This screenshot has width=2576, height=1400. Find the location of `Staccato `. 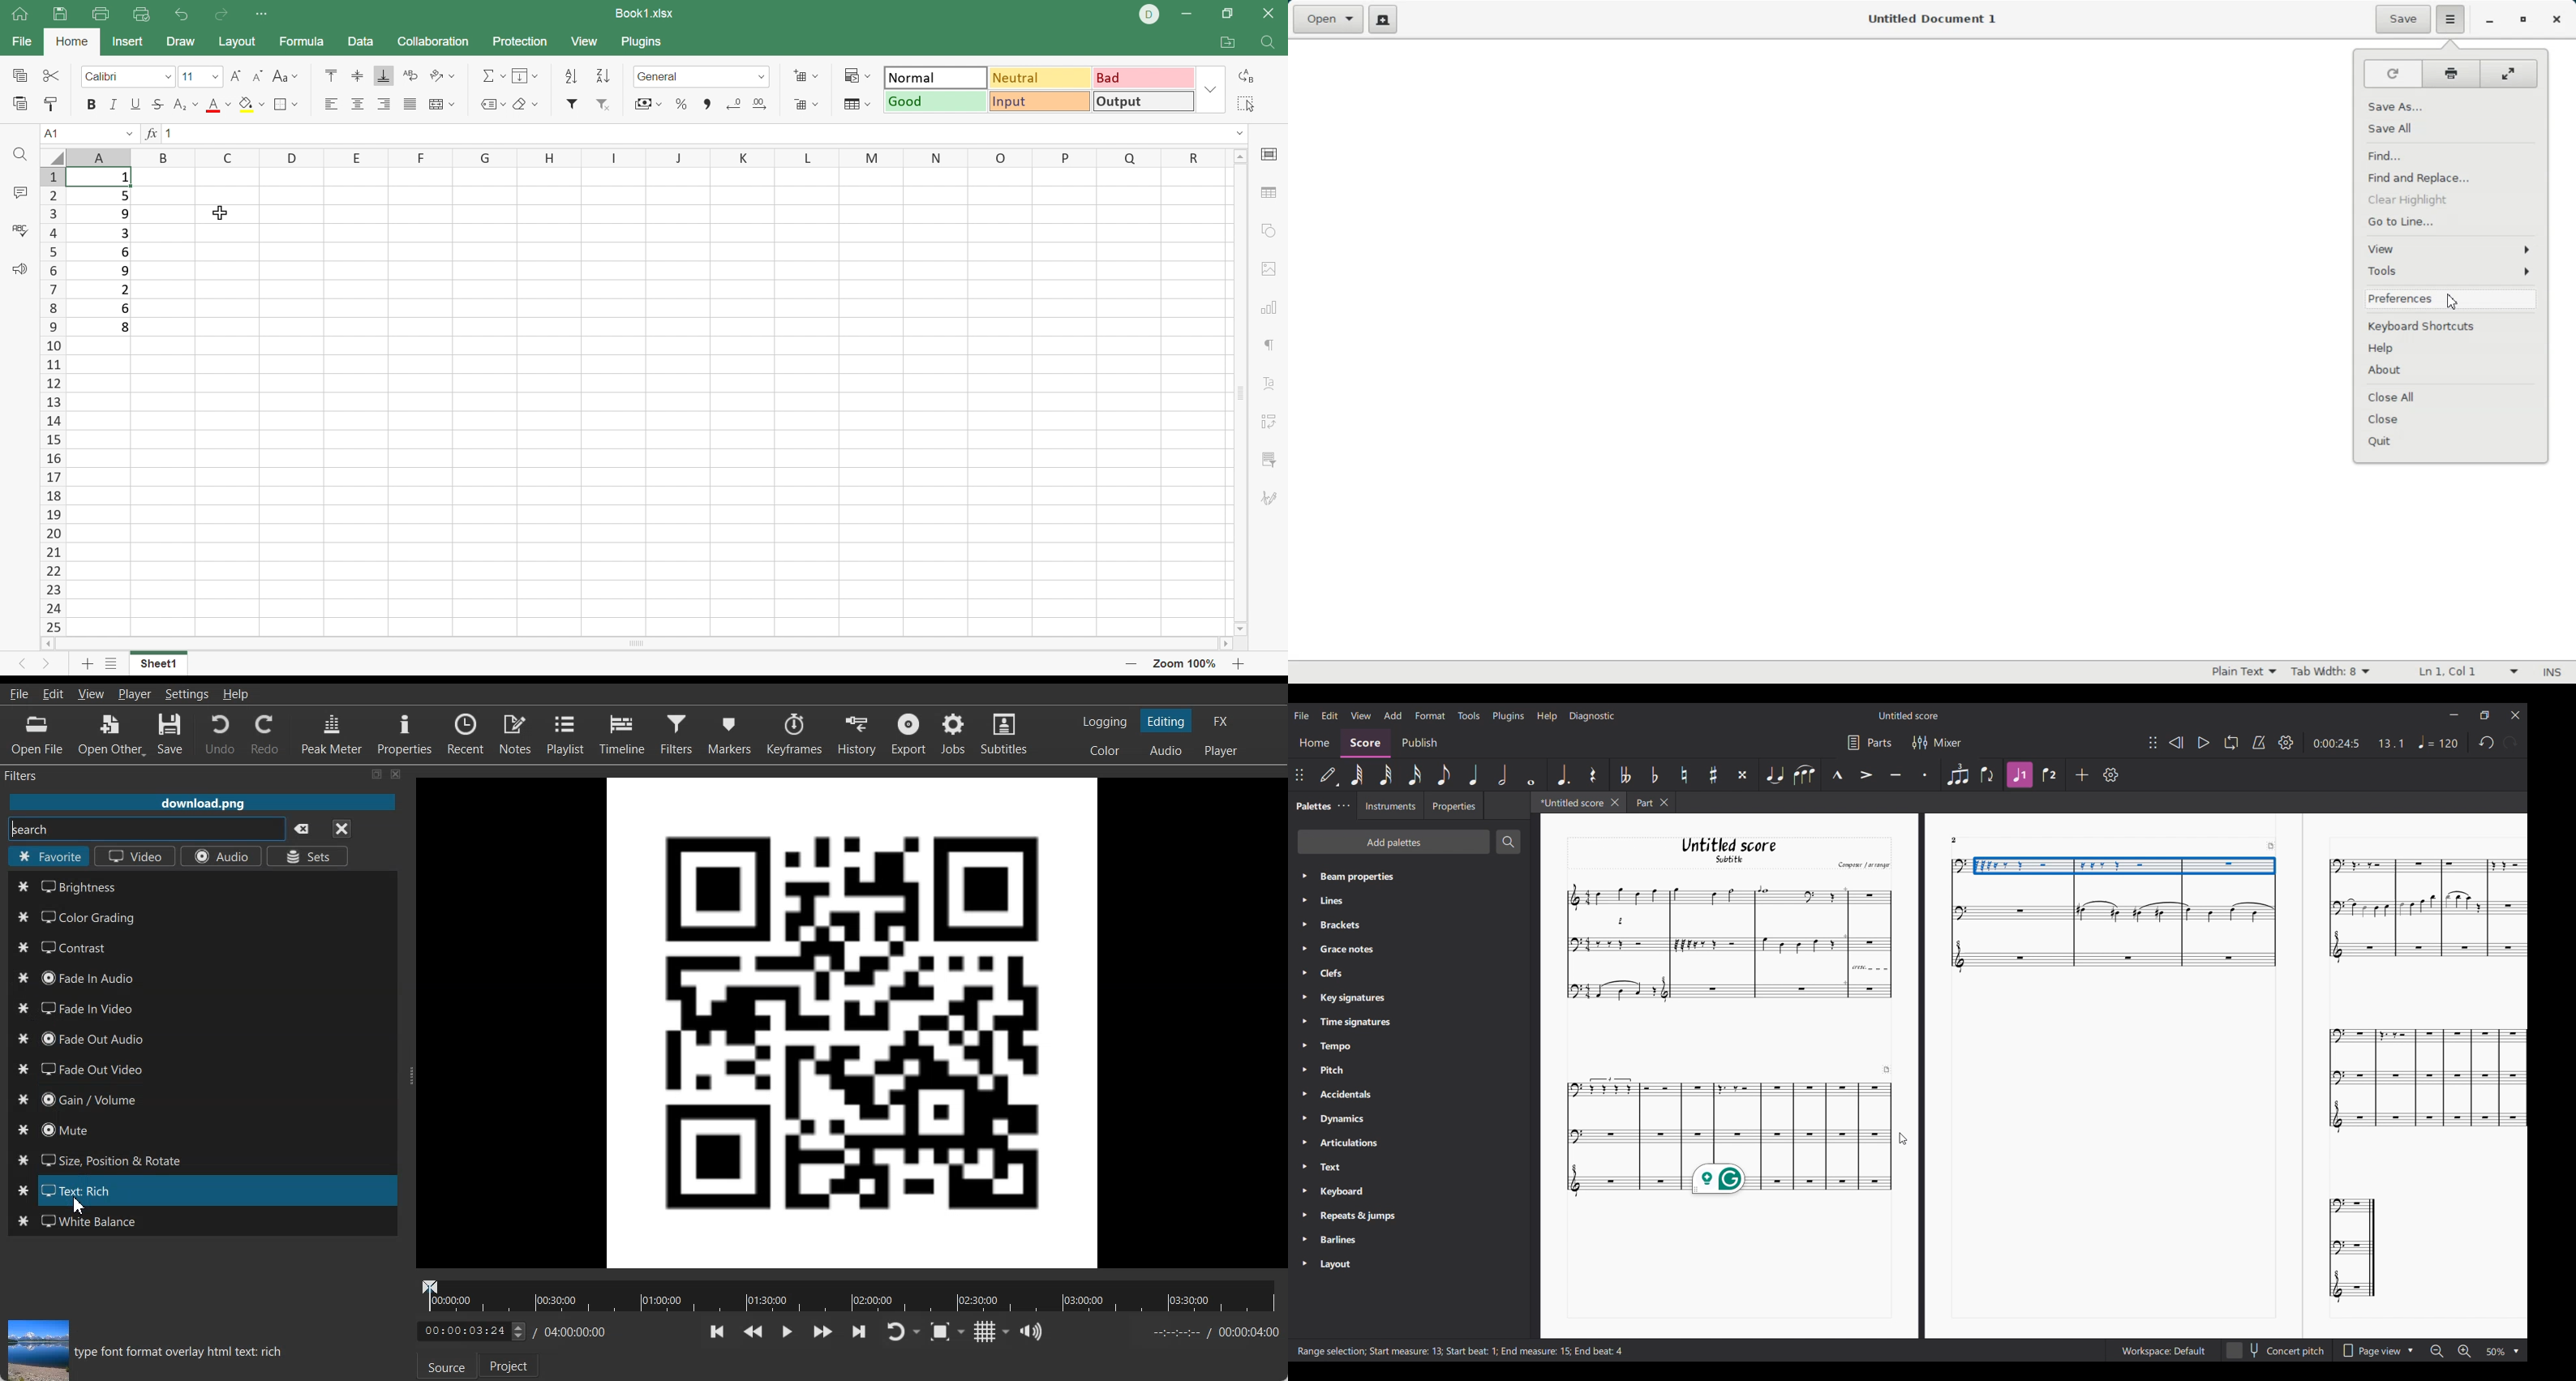

Staccato  is located at coordinates (1927, 773).